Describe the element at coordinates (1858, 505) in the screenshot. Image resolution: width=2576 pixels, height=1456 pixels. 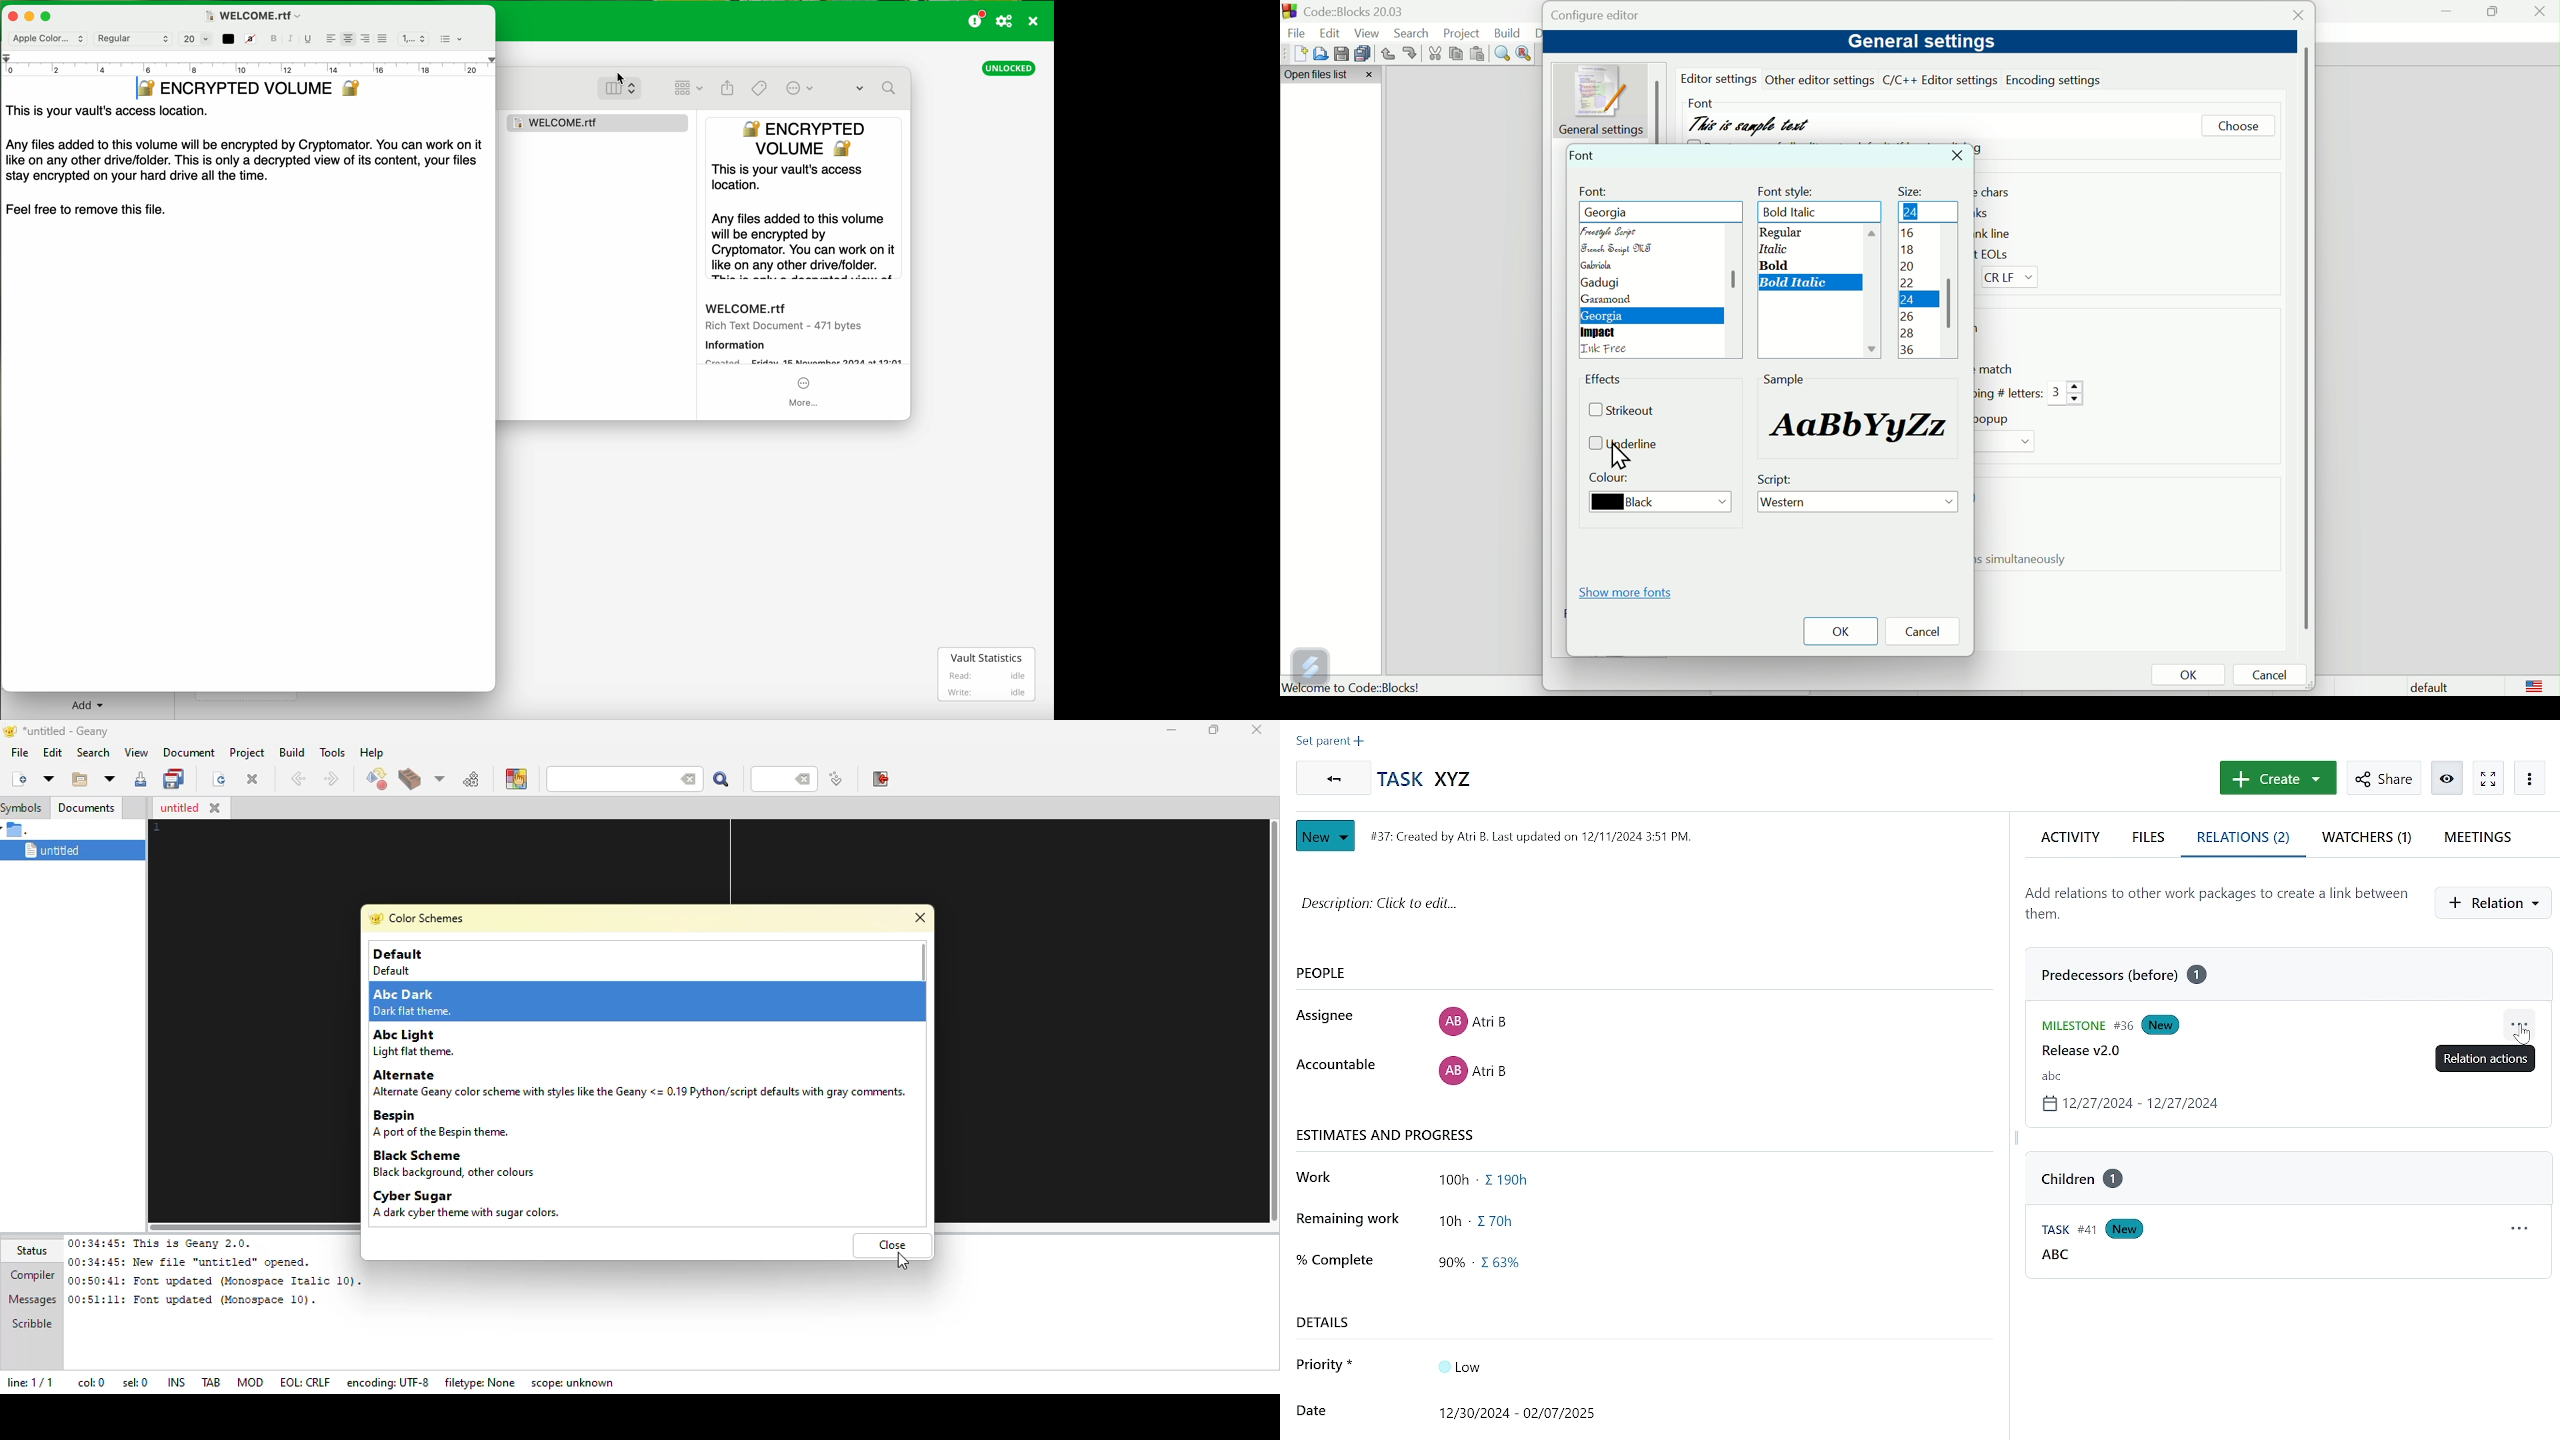
I see `Western` at that location.